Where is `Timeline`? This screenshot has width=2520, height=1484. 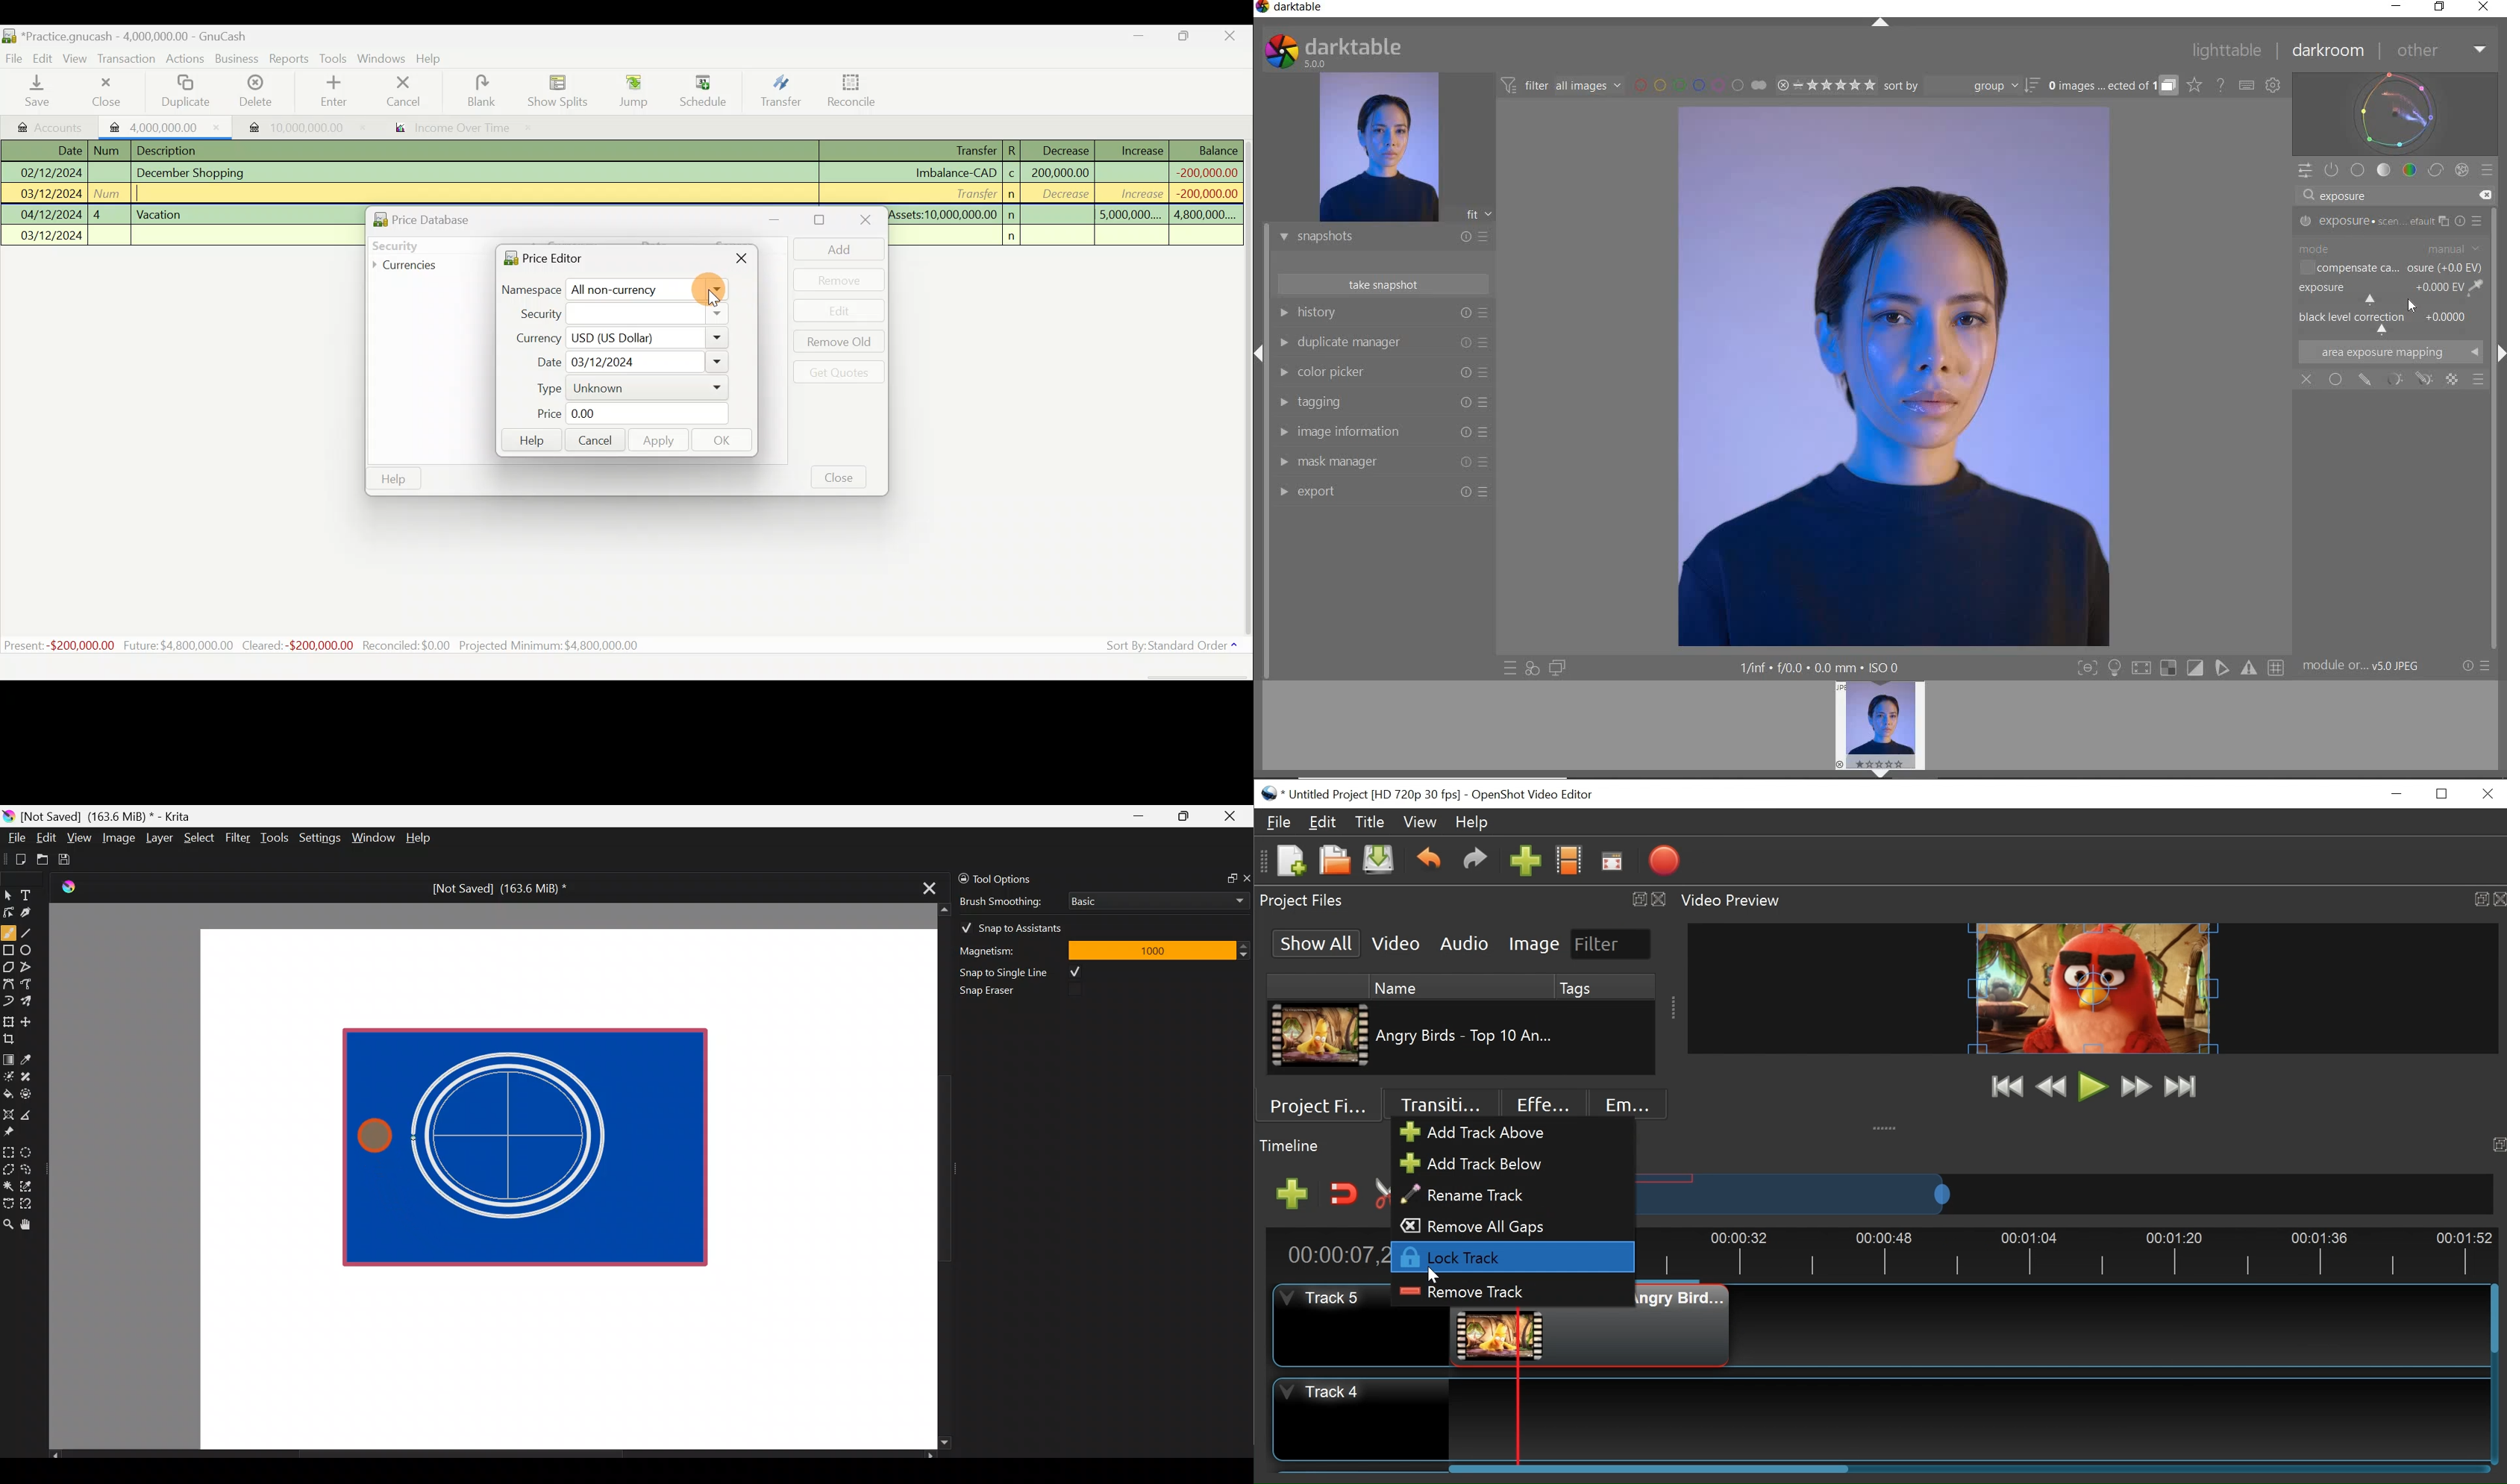 Timeline is located at coordinates (1291, 1146).